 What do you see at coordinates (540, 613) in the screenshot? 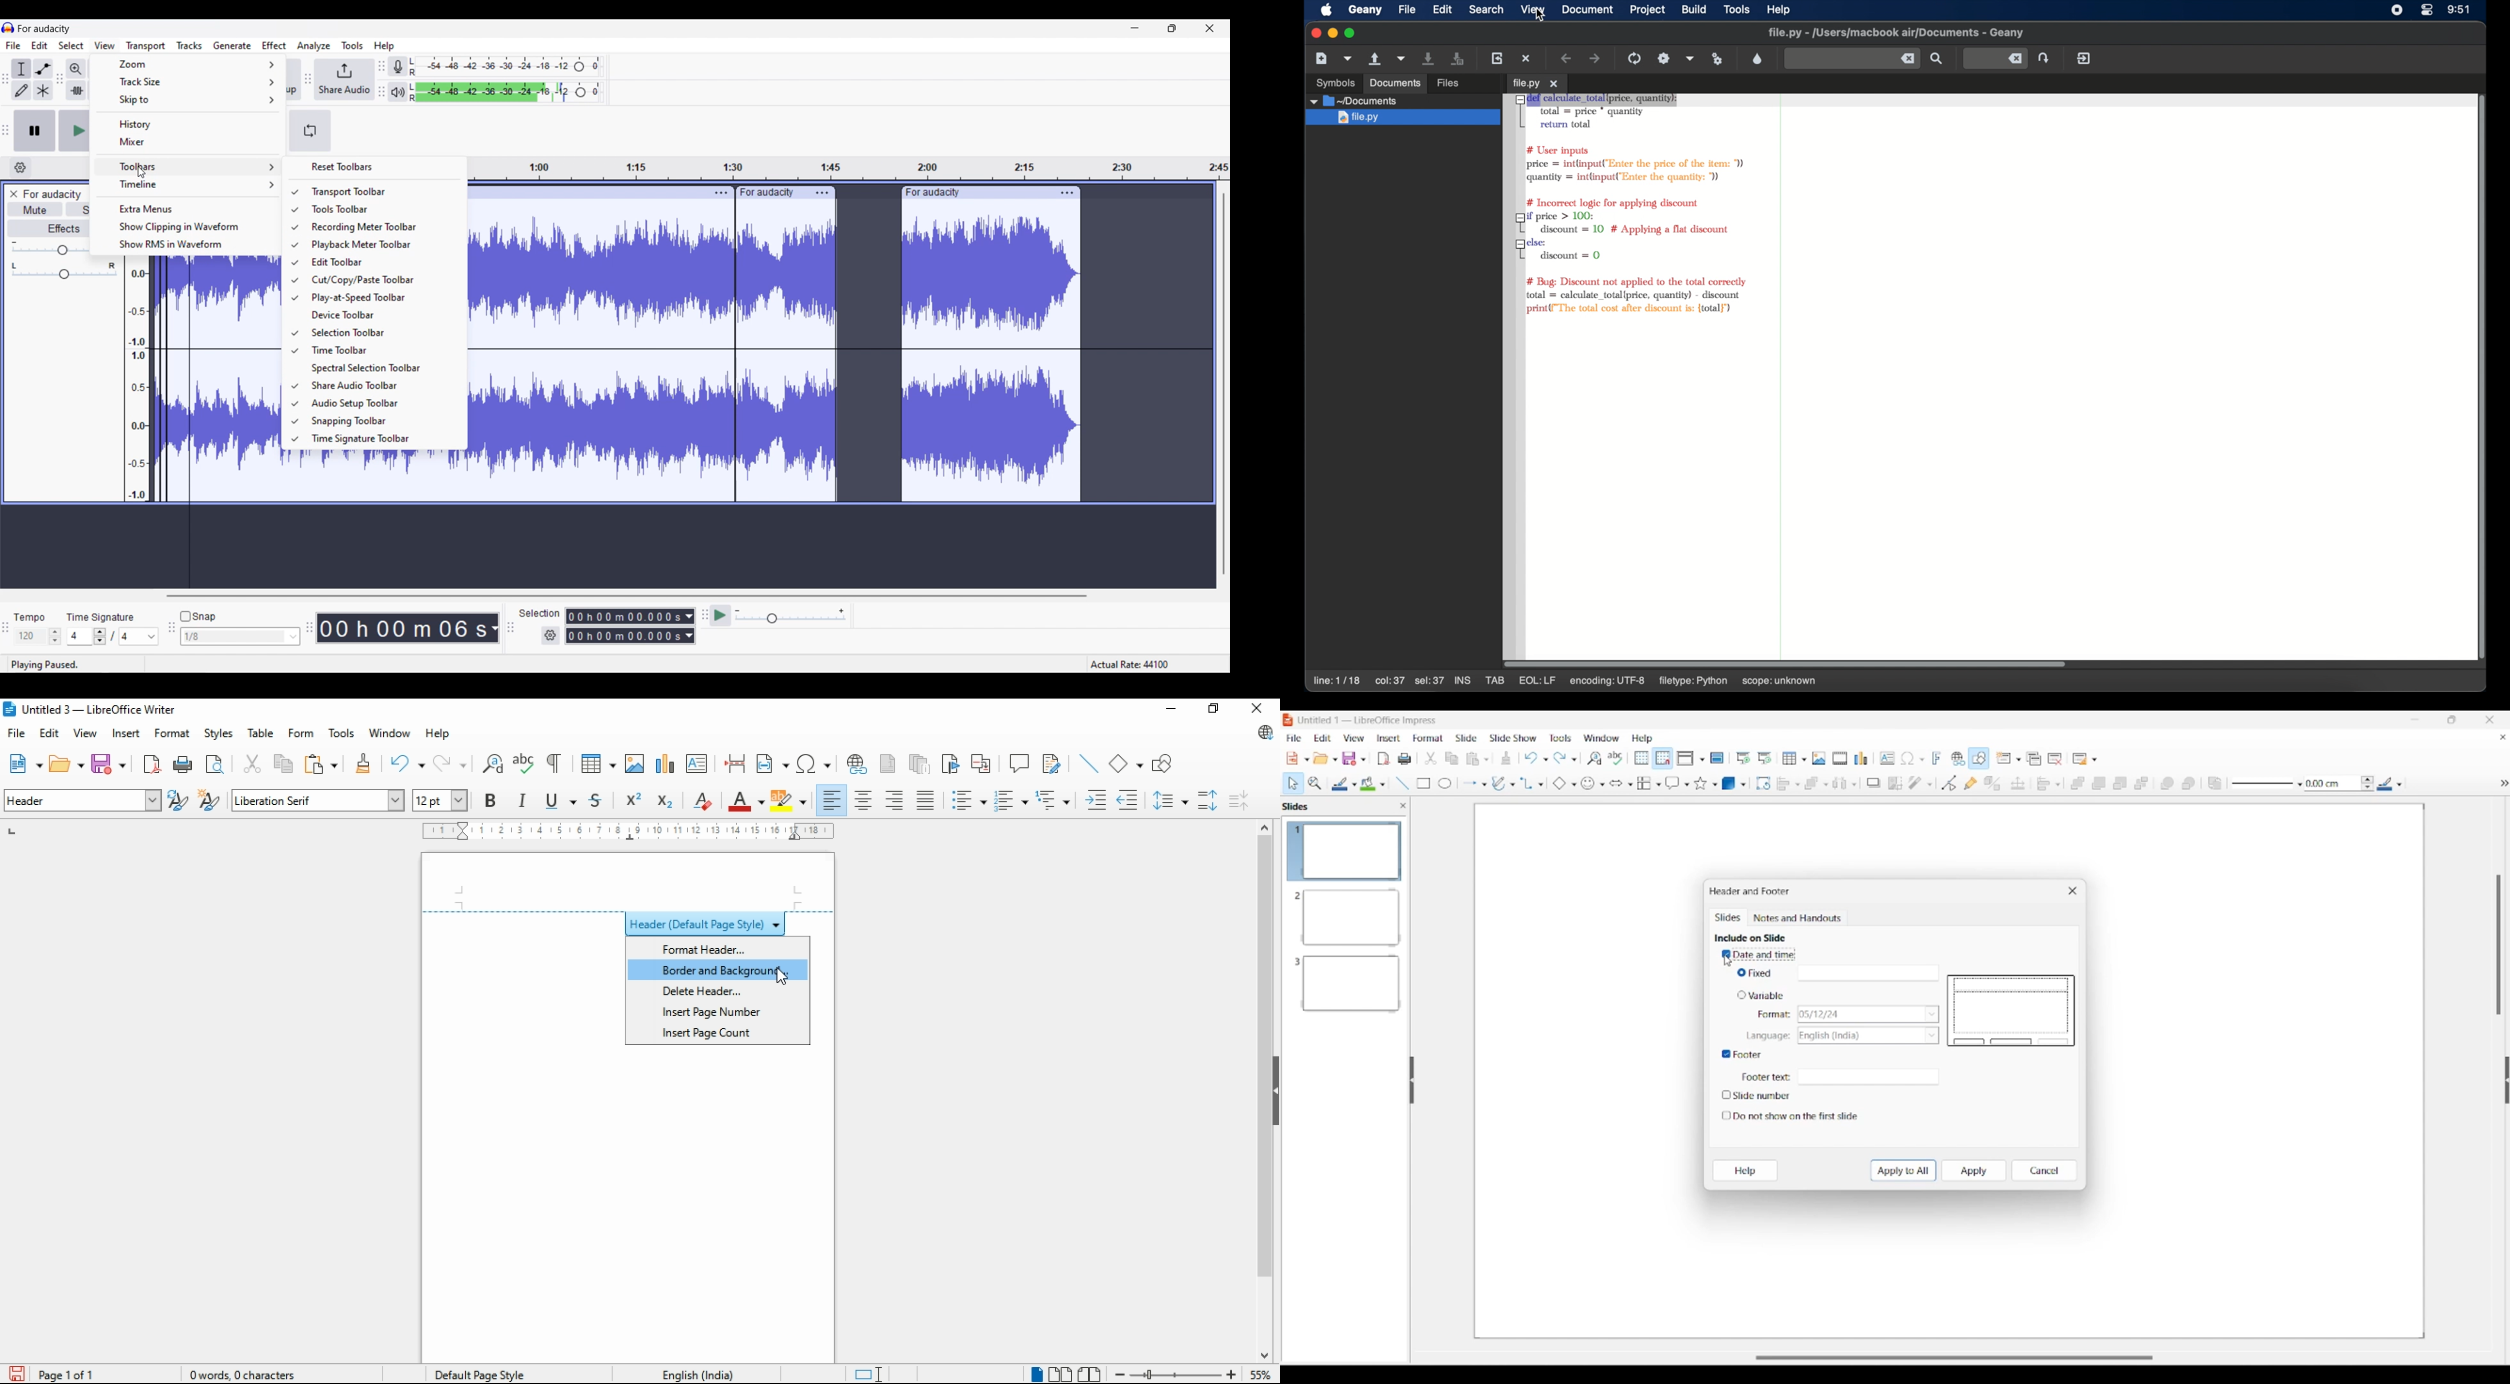
I see `selection` at bounding box center [540, 613].